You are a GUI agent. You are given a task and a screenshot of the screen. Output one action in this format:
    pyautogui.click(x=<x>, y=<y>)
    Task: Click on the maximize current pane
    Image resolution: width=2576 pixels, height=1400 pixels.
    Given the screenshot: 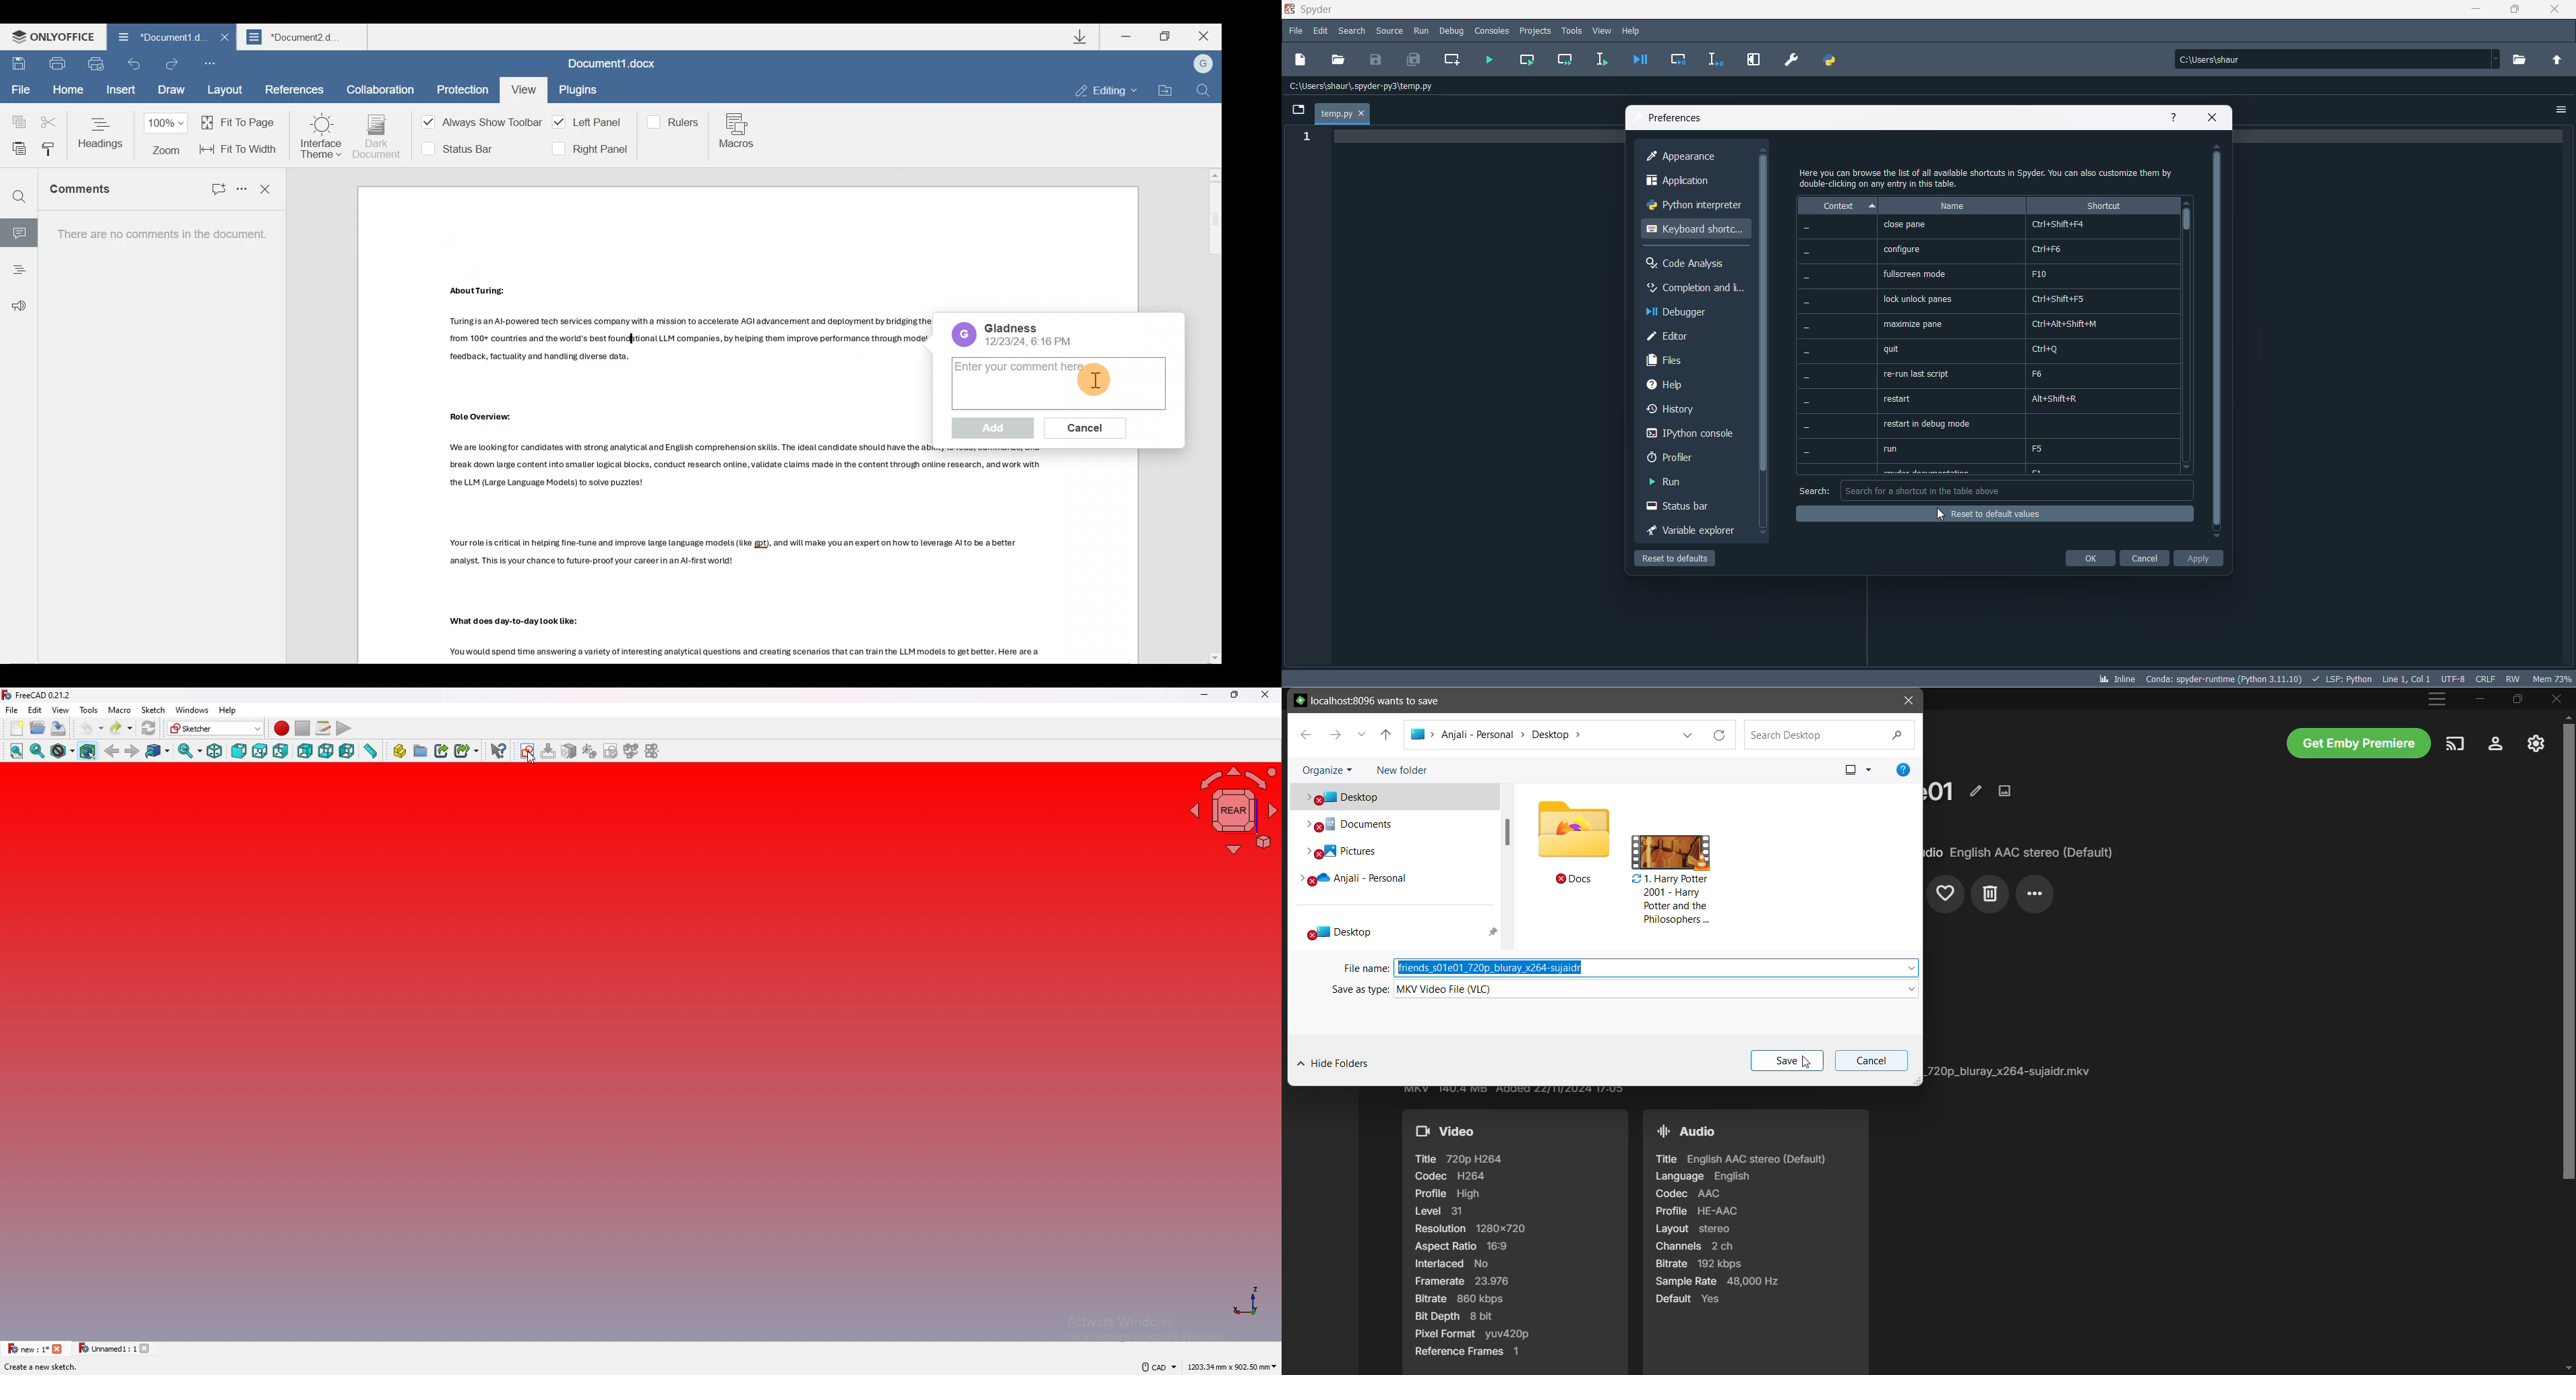 What is the action you would take?
    pyautogui.click(x=1754, y=60)
    